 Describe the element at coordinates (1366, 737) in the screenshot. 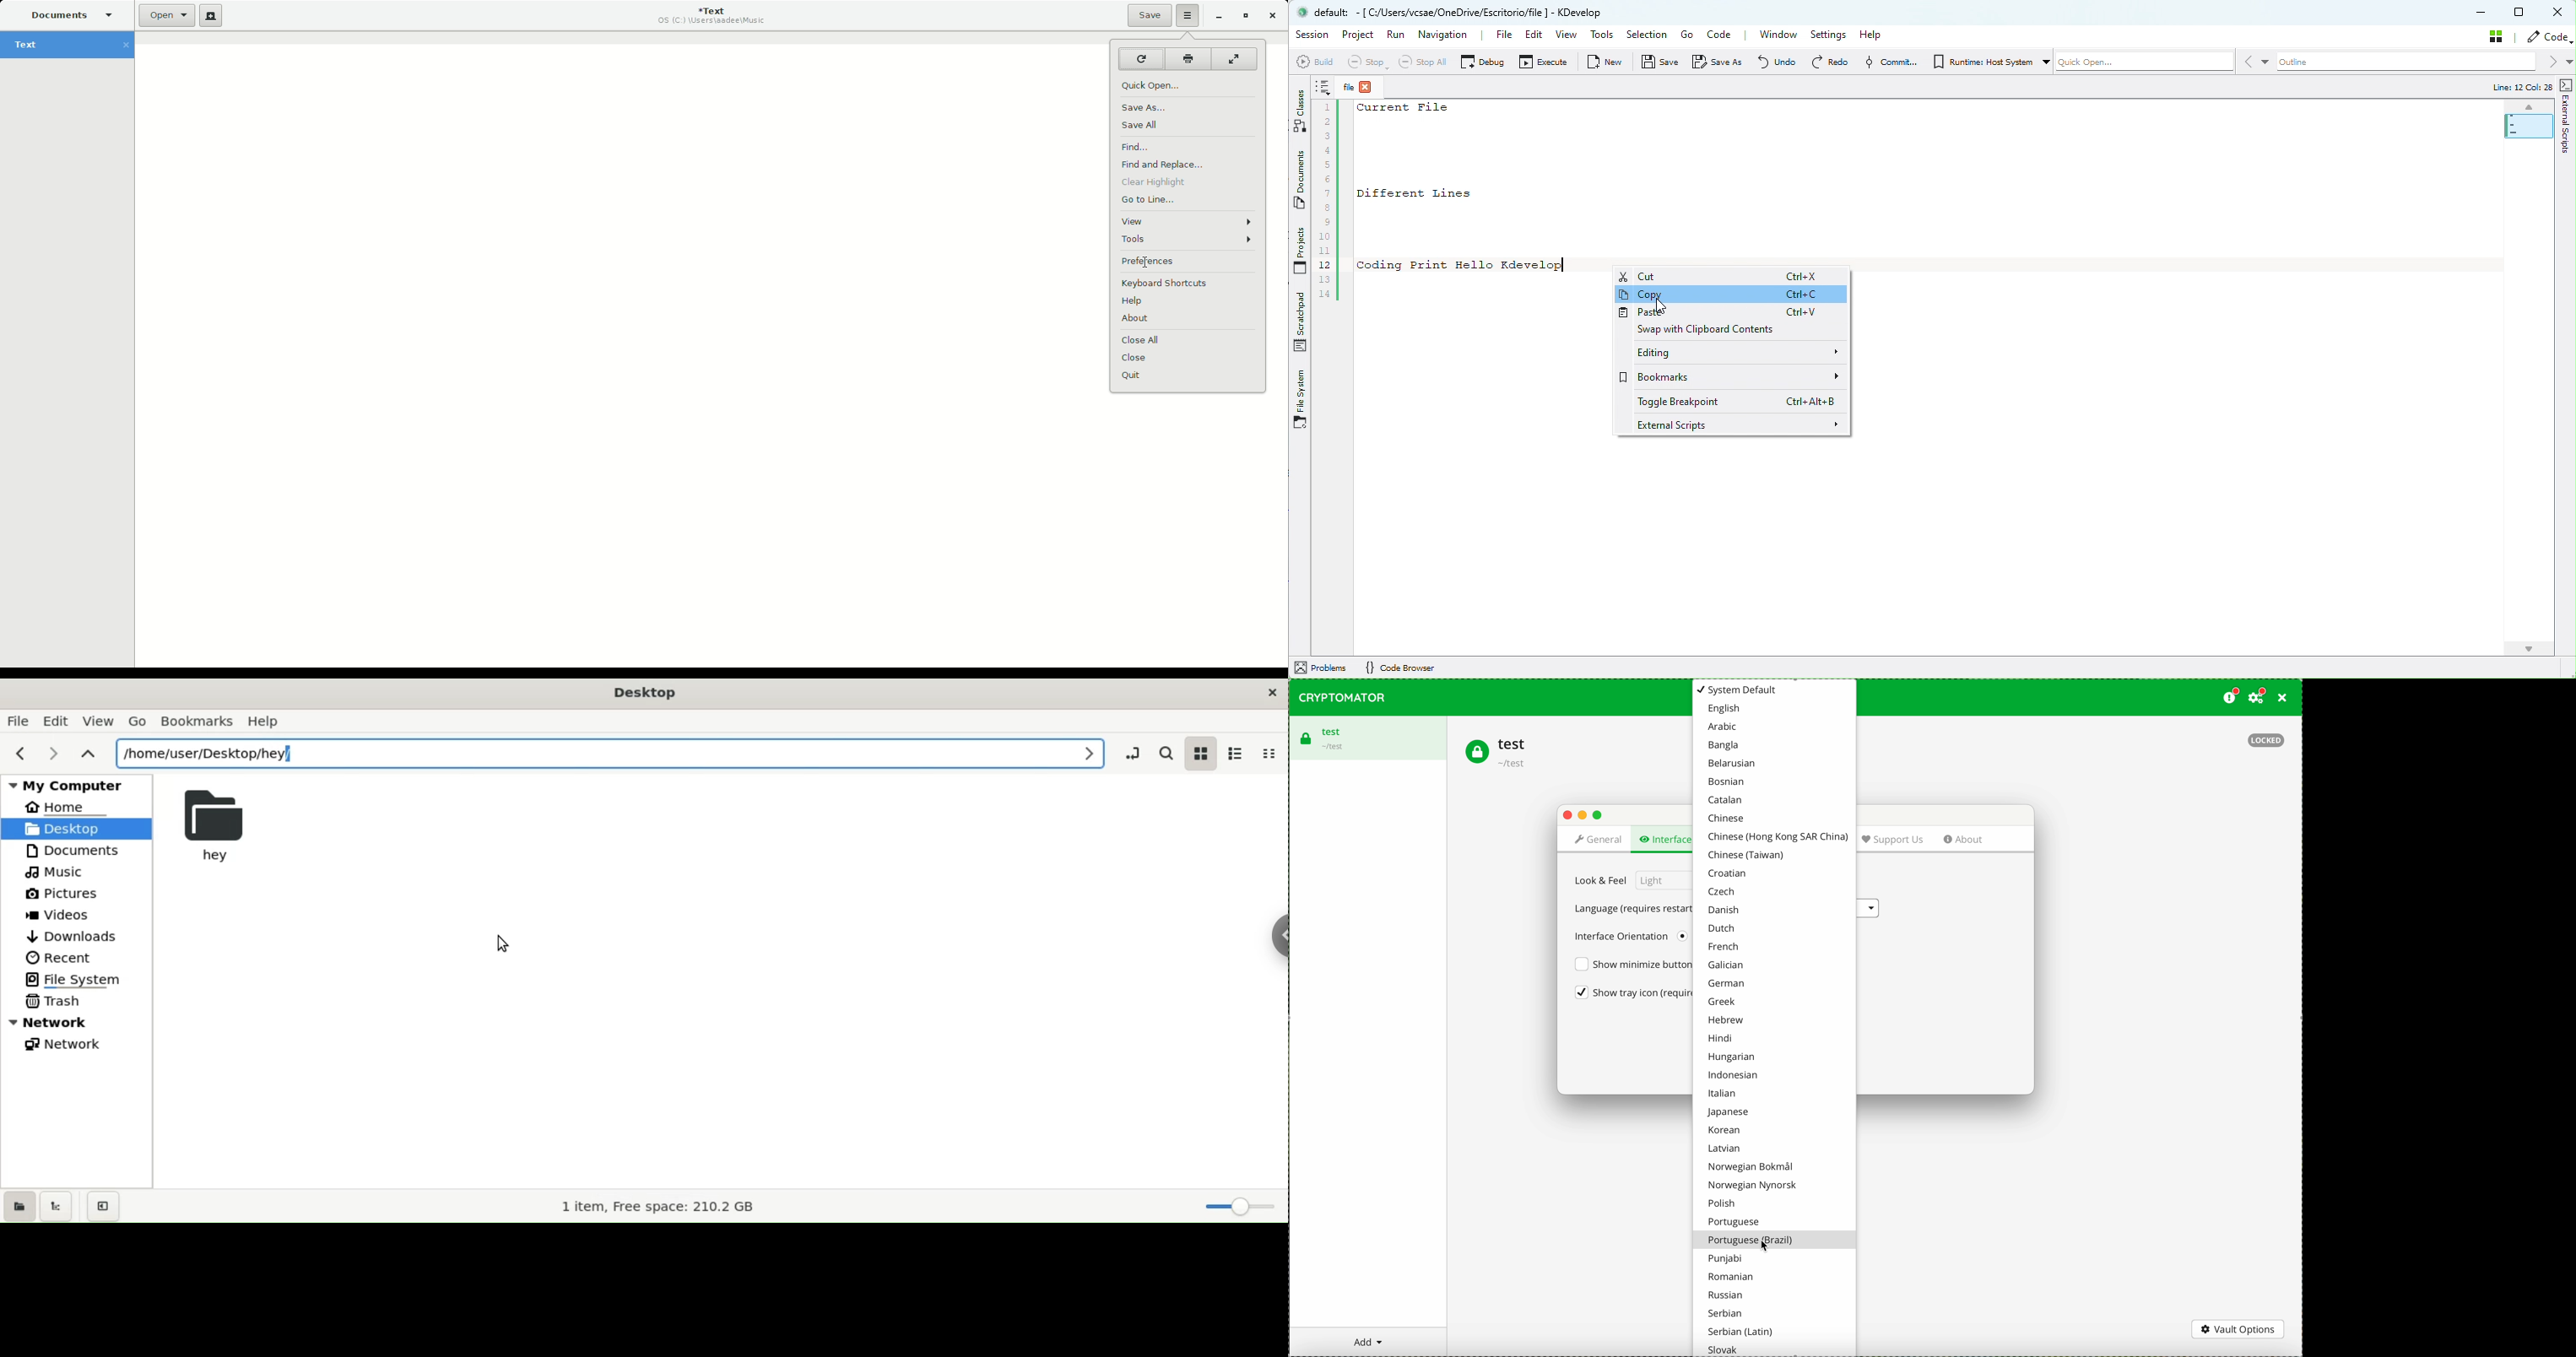

I see `test vault` at that location.